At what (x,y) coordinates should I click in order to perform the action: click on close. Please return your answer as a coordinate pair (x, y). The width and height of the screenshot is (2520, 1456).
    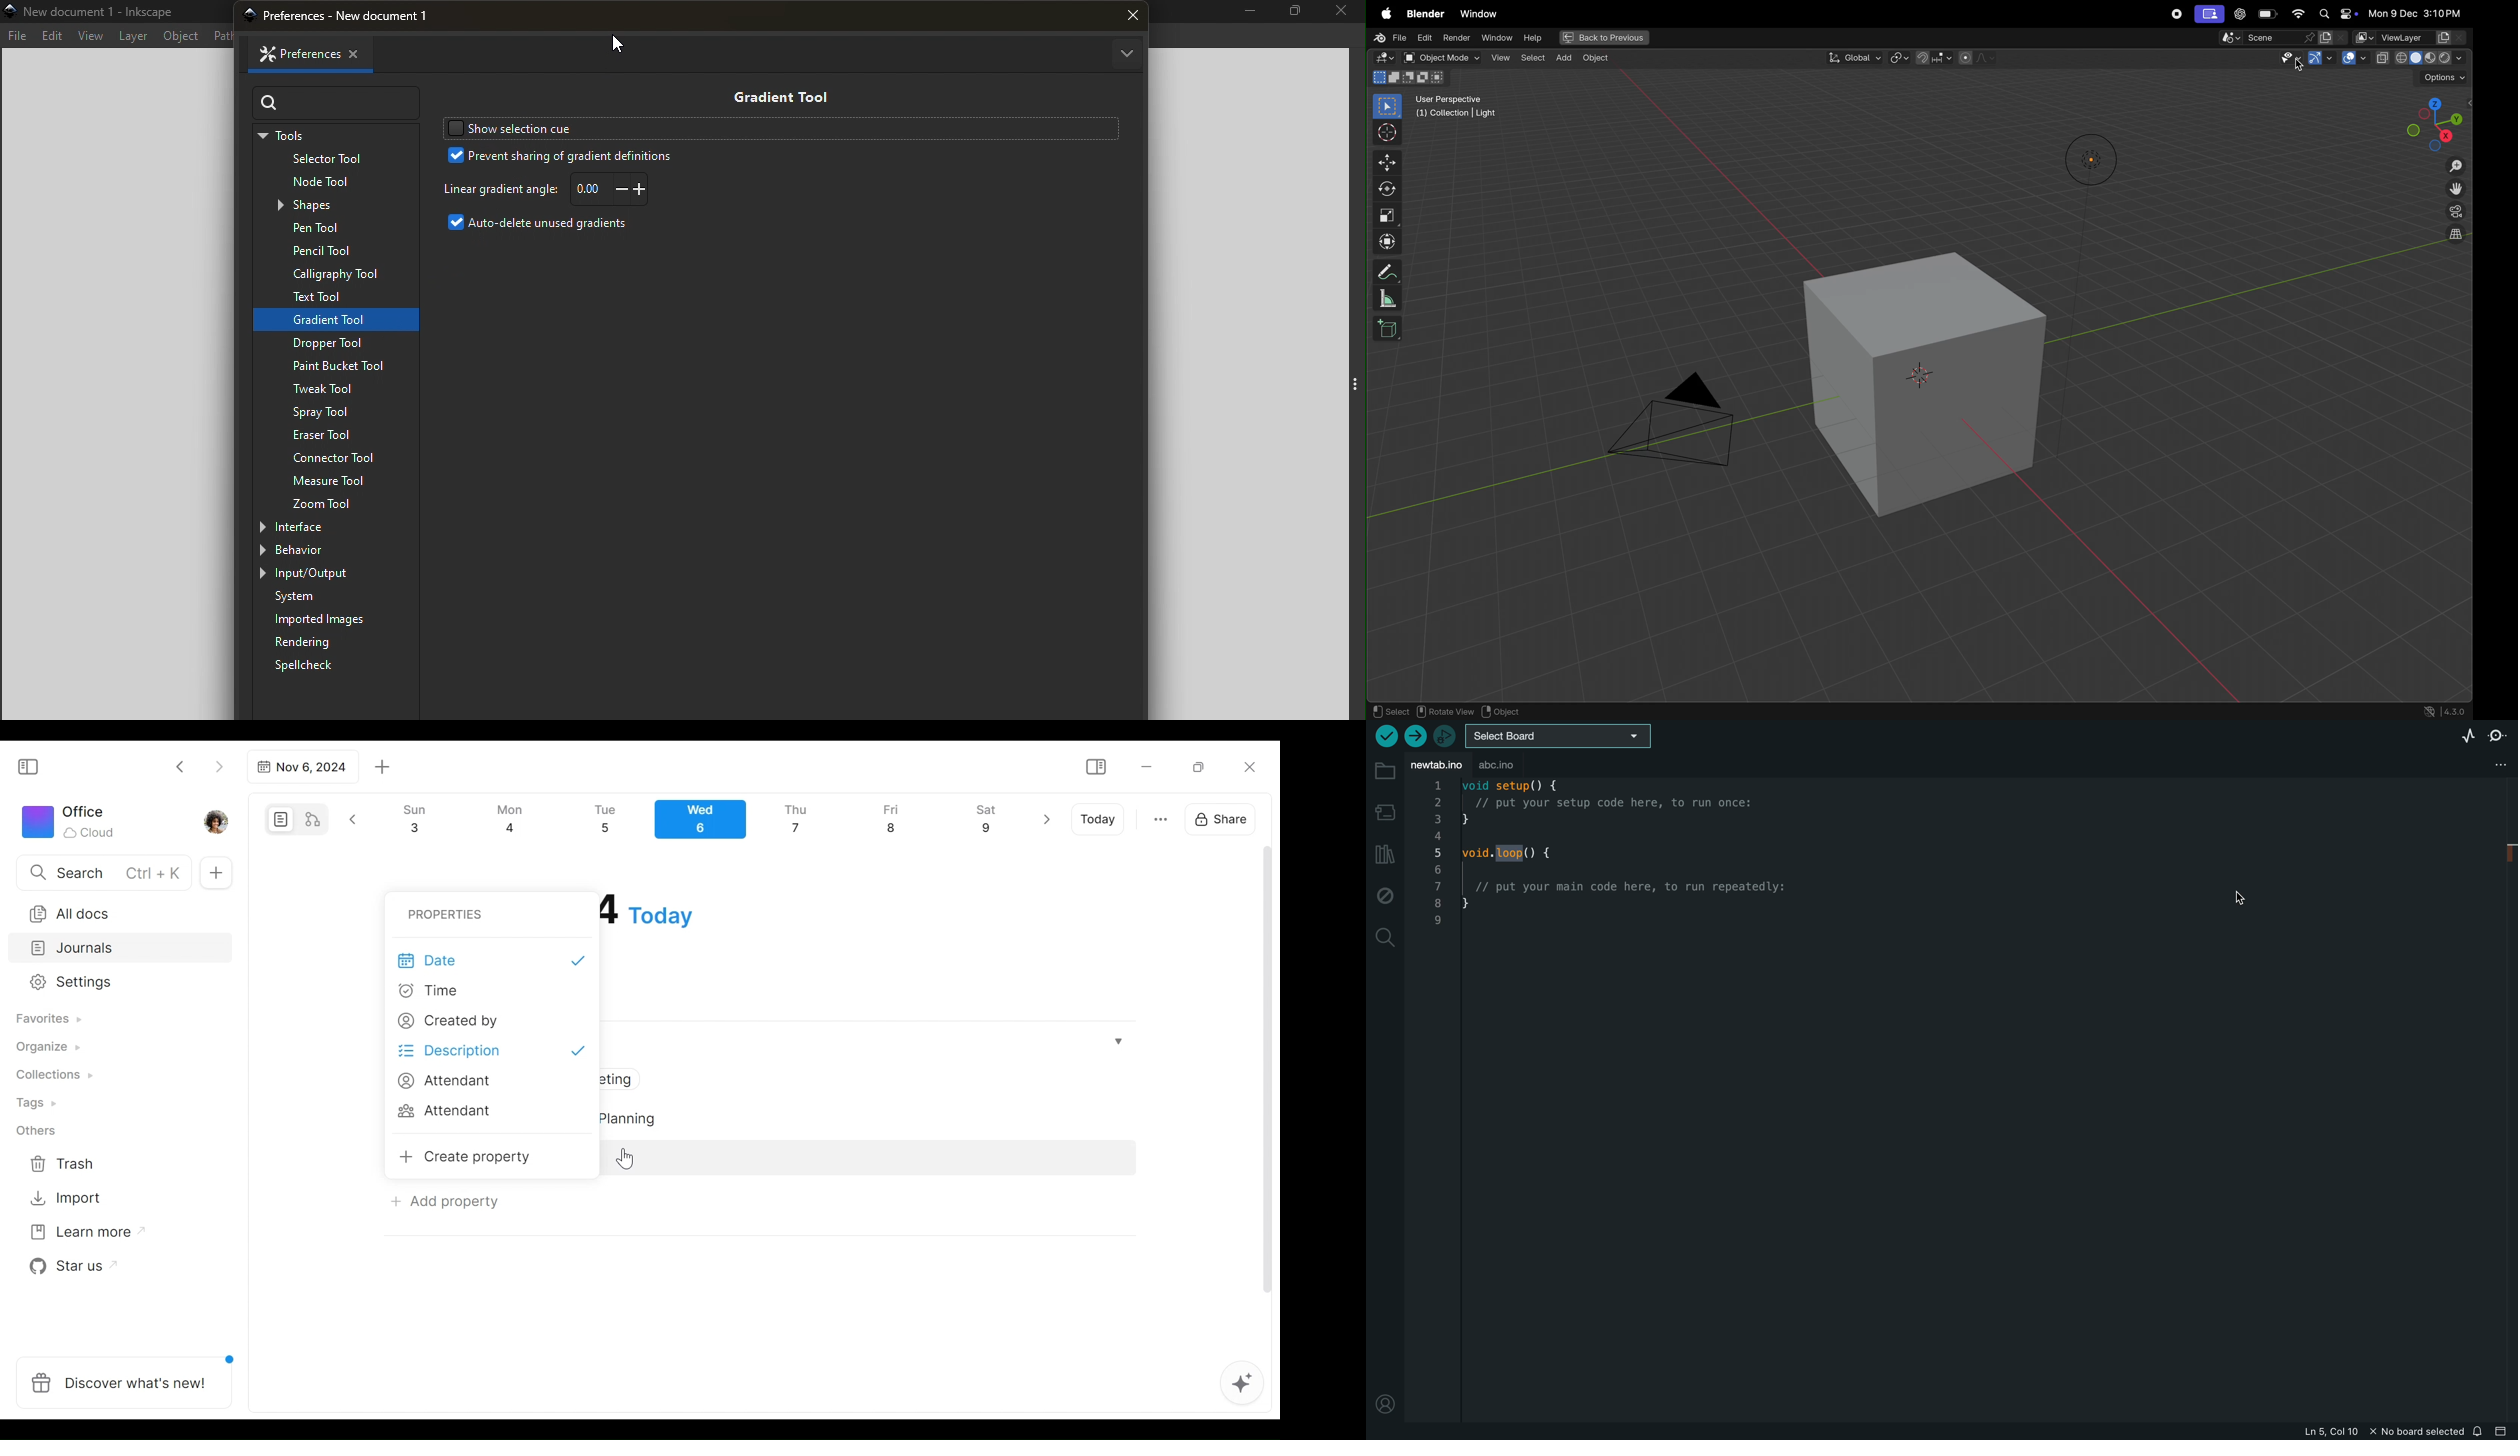
    Looking at the image, I should click on (1133, 16).